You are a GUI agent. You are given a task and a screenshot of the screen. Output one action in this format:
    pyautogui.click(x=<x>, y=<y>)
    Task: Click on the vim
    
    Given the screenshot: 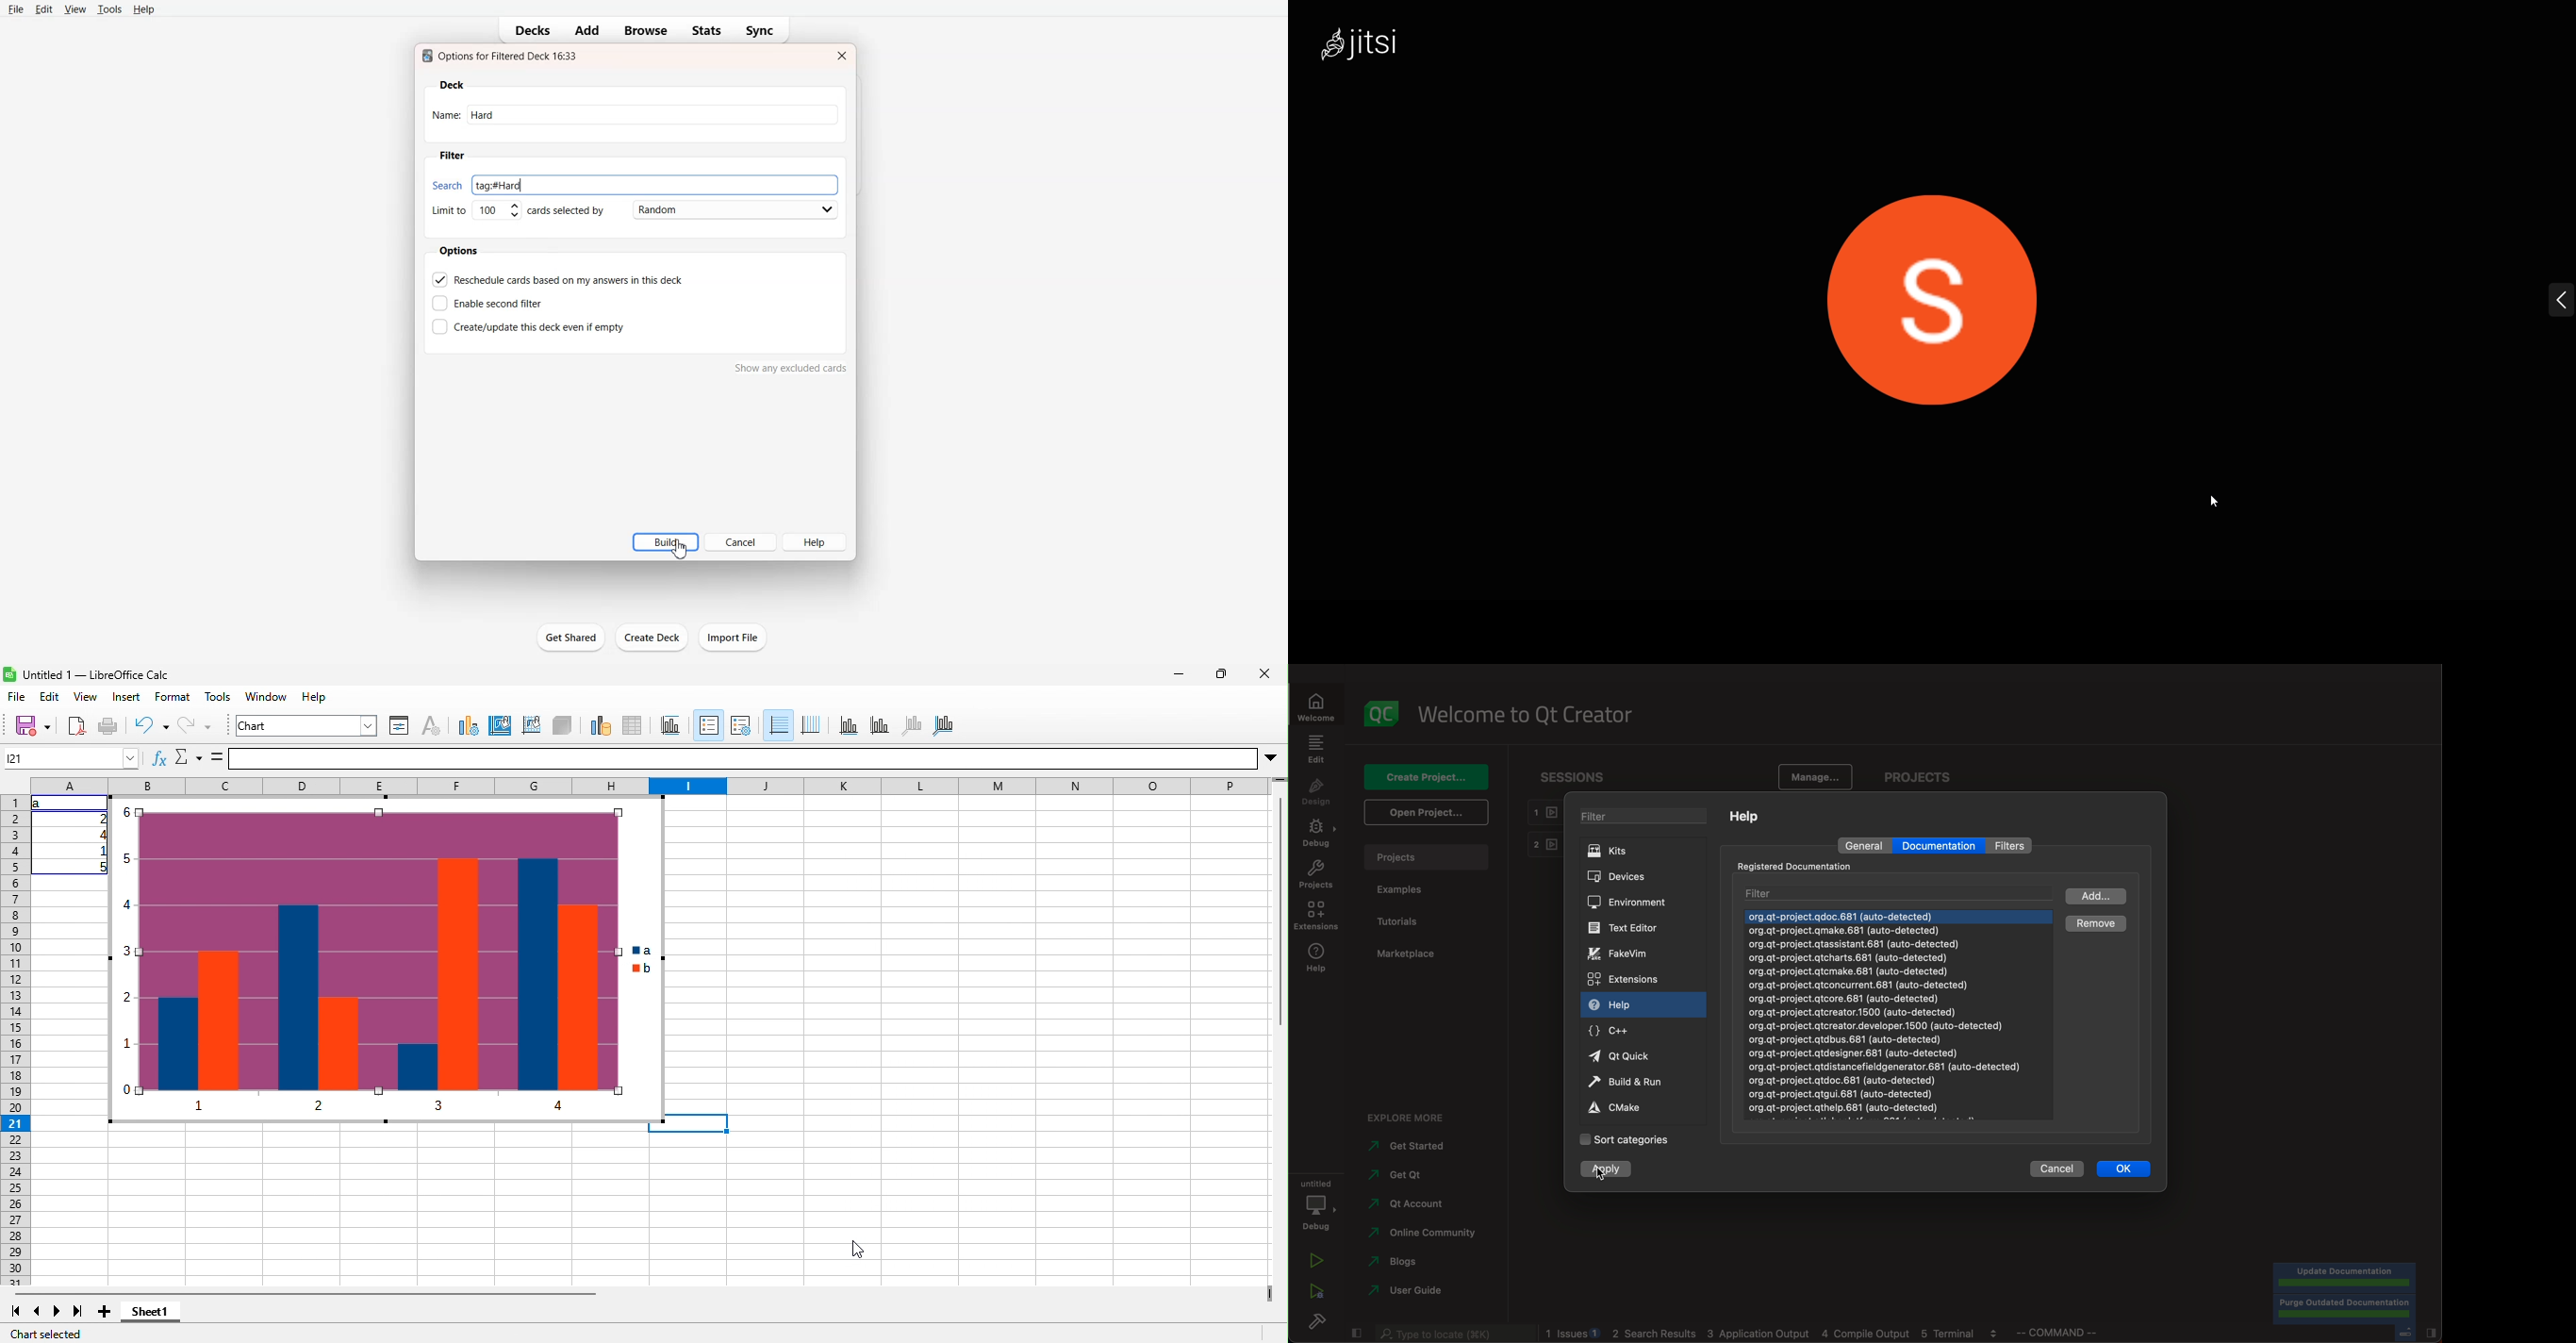 What is the action you would take?
    pyautogui.click(x=1629, y=953)
    